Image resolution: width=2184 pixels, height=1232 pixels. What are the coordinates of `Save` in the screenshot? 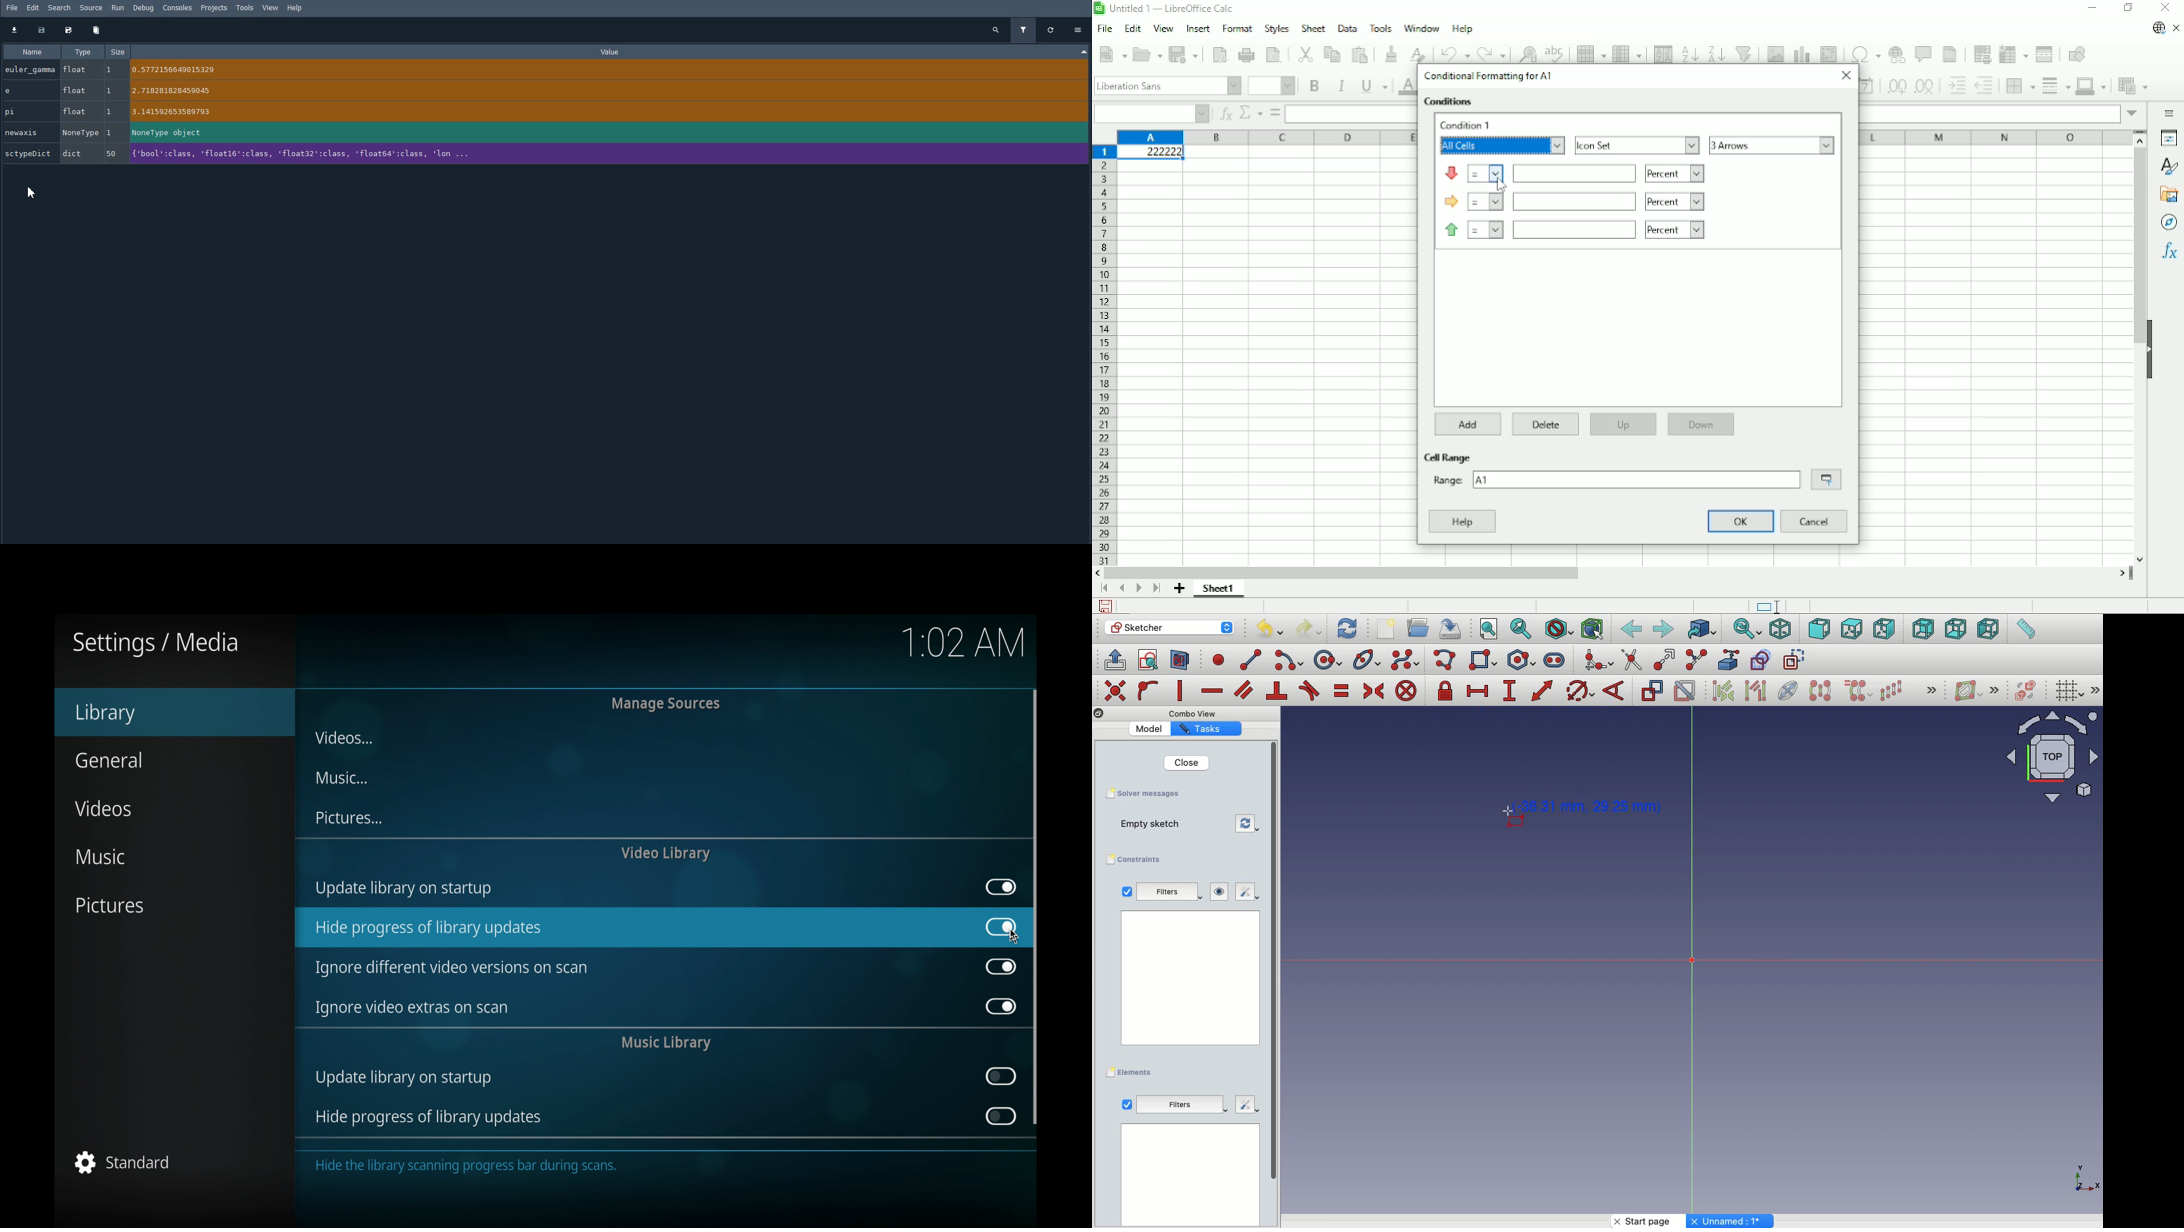 It's located at (1449, 627).